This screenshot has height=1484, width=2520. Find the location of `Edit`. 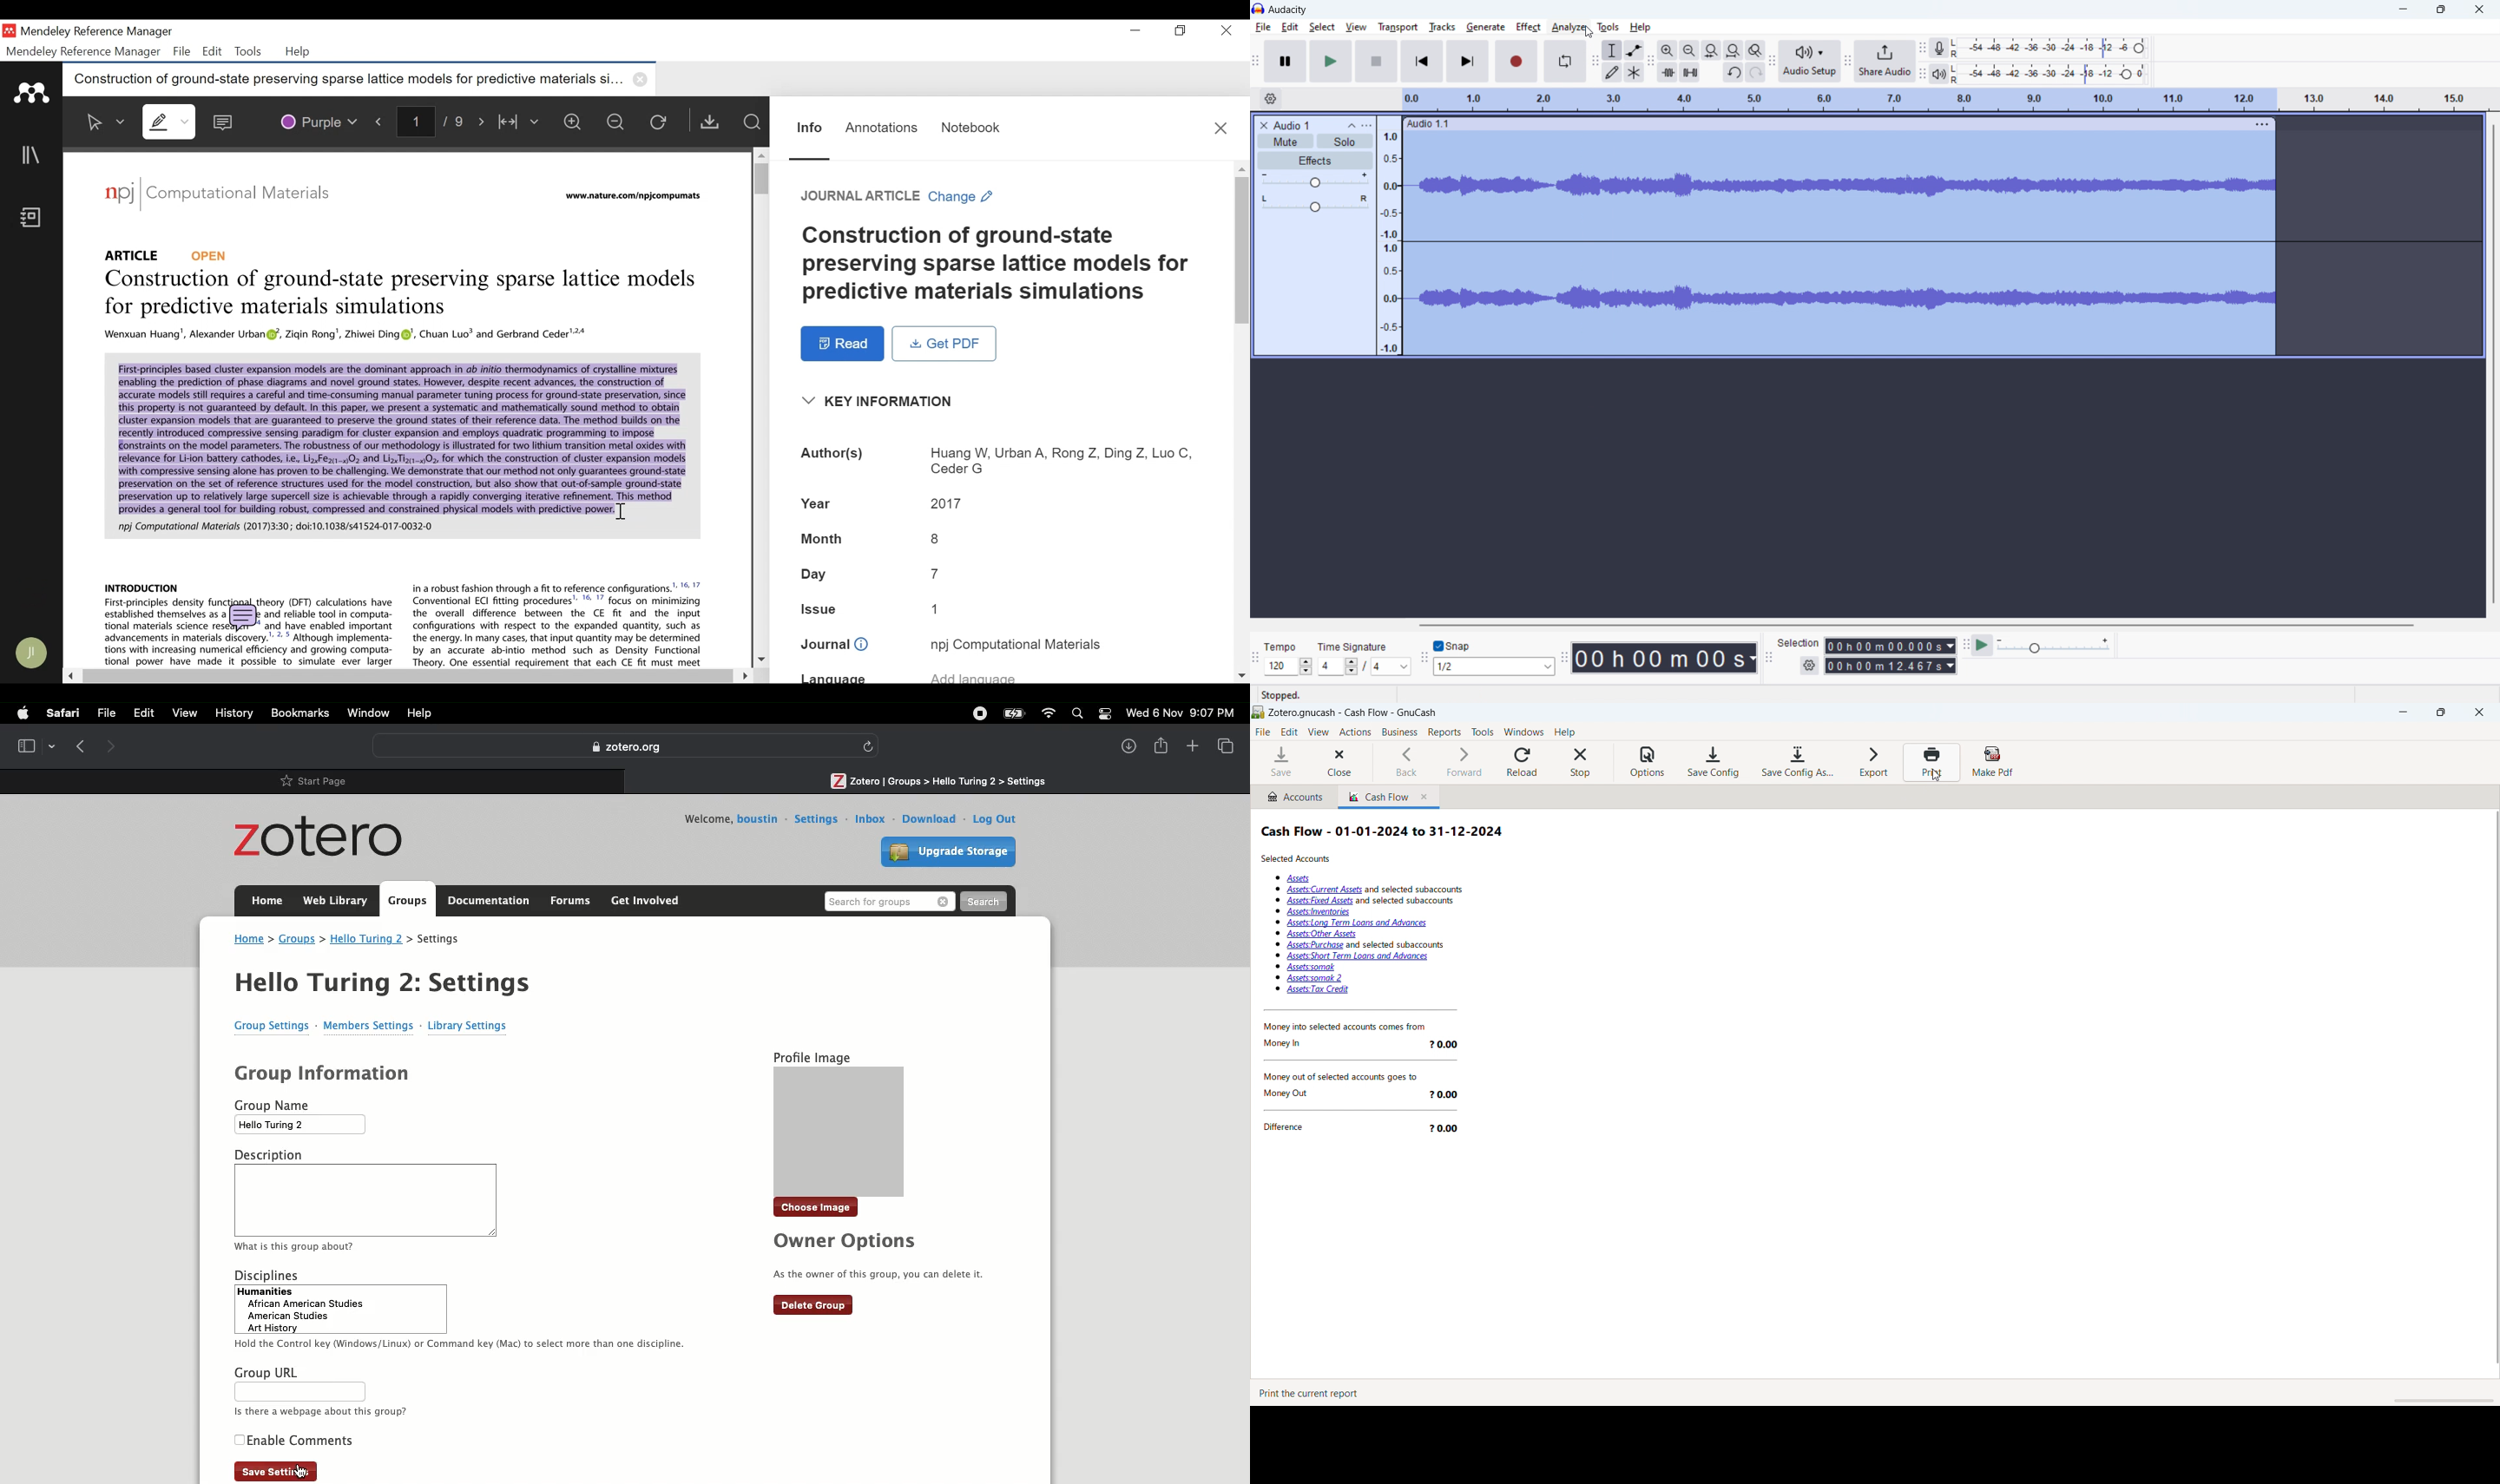

Edit is located at coordinates (148, 715).